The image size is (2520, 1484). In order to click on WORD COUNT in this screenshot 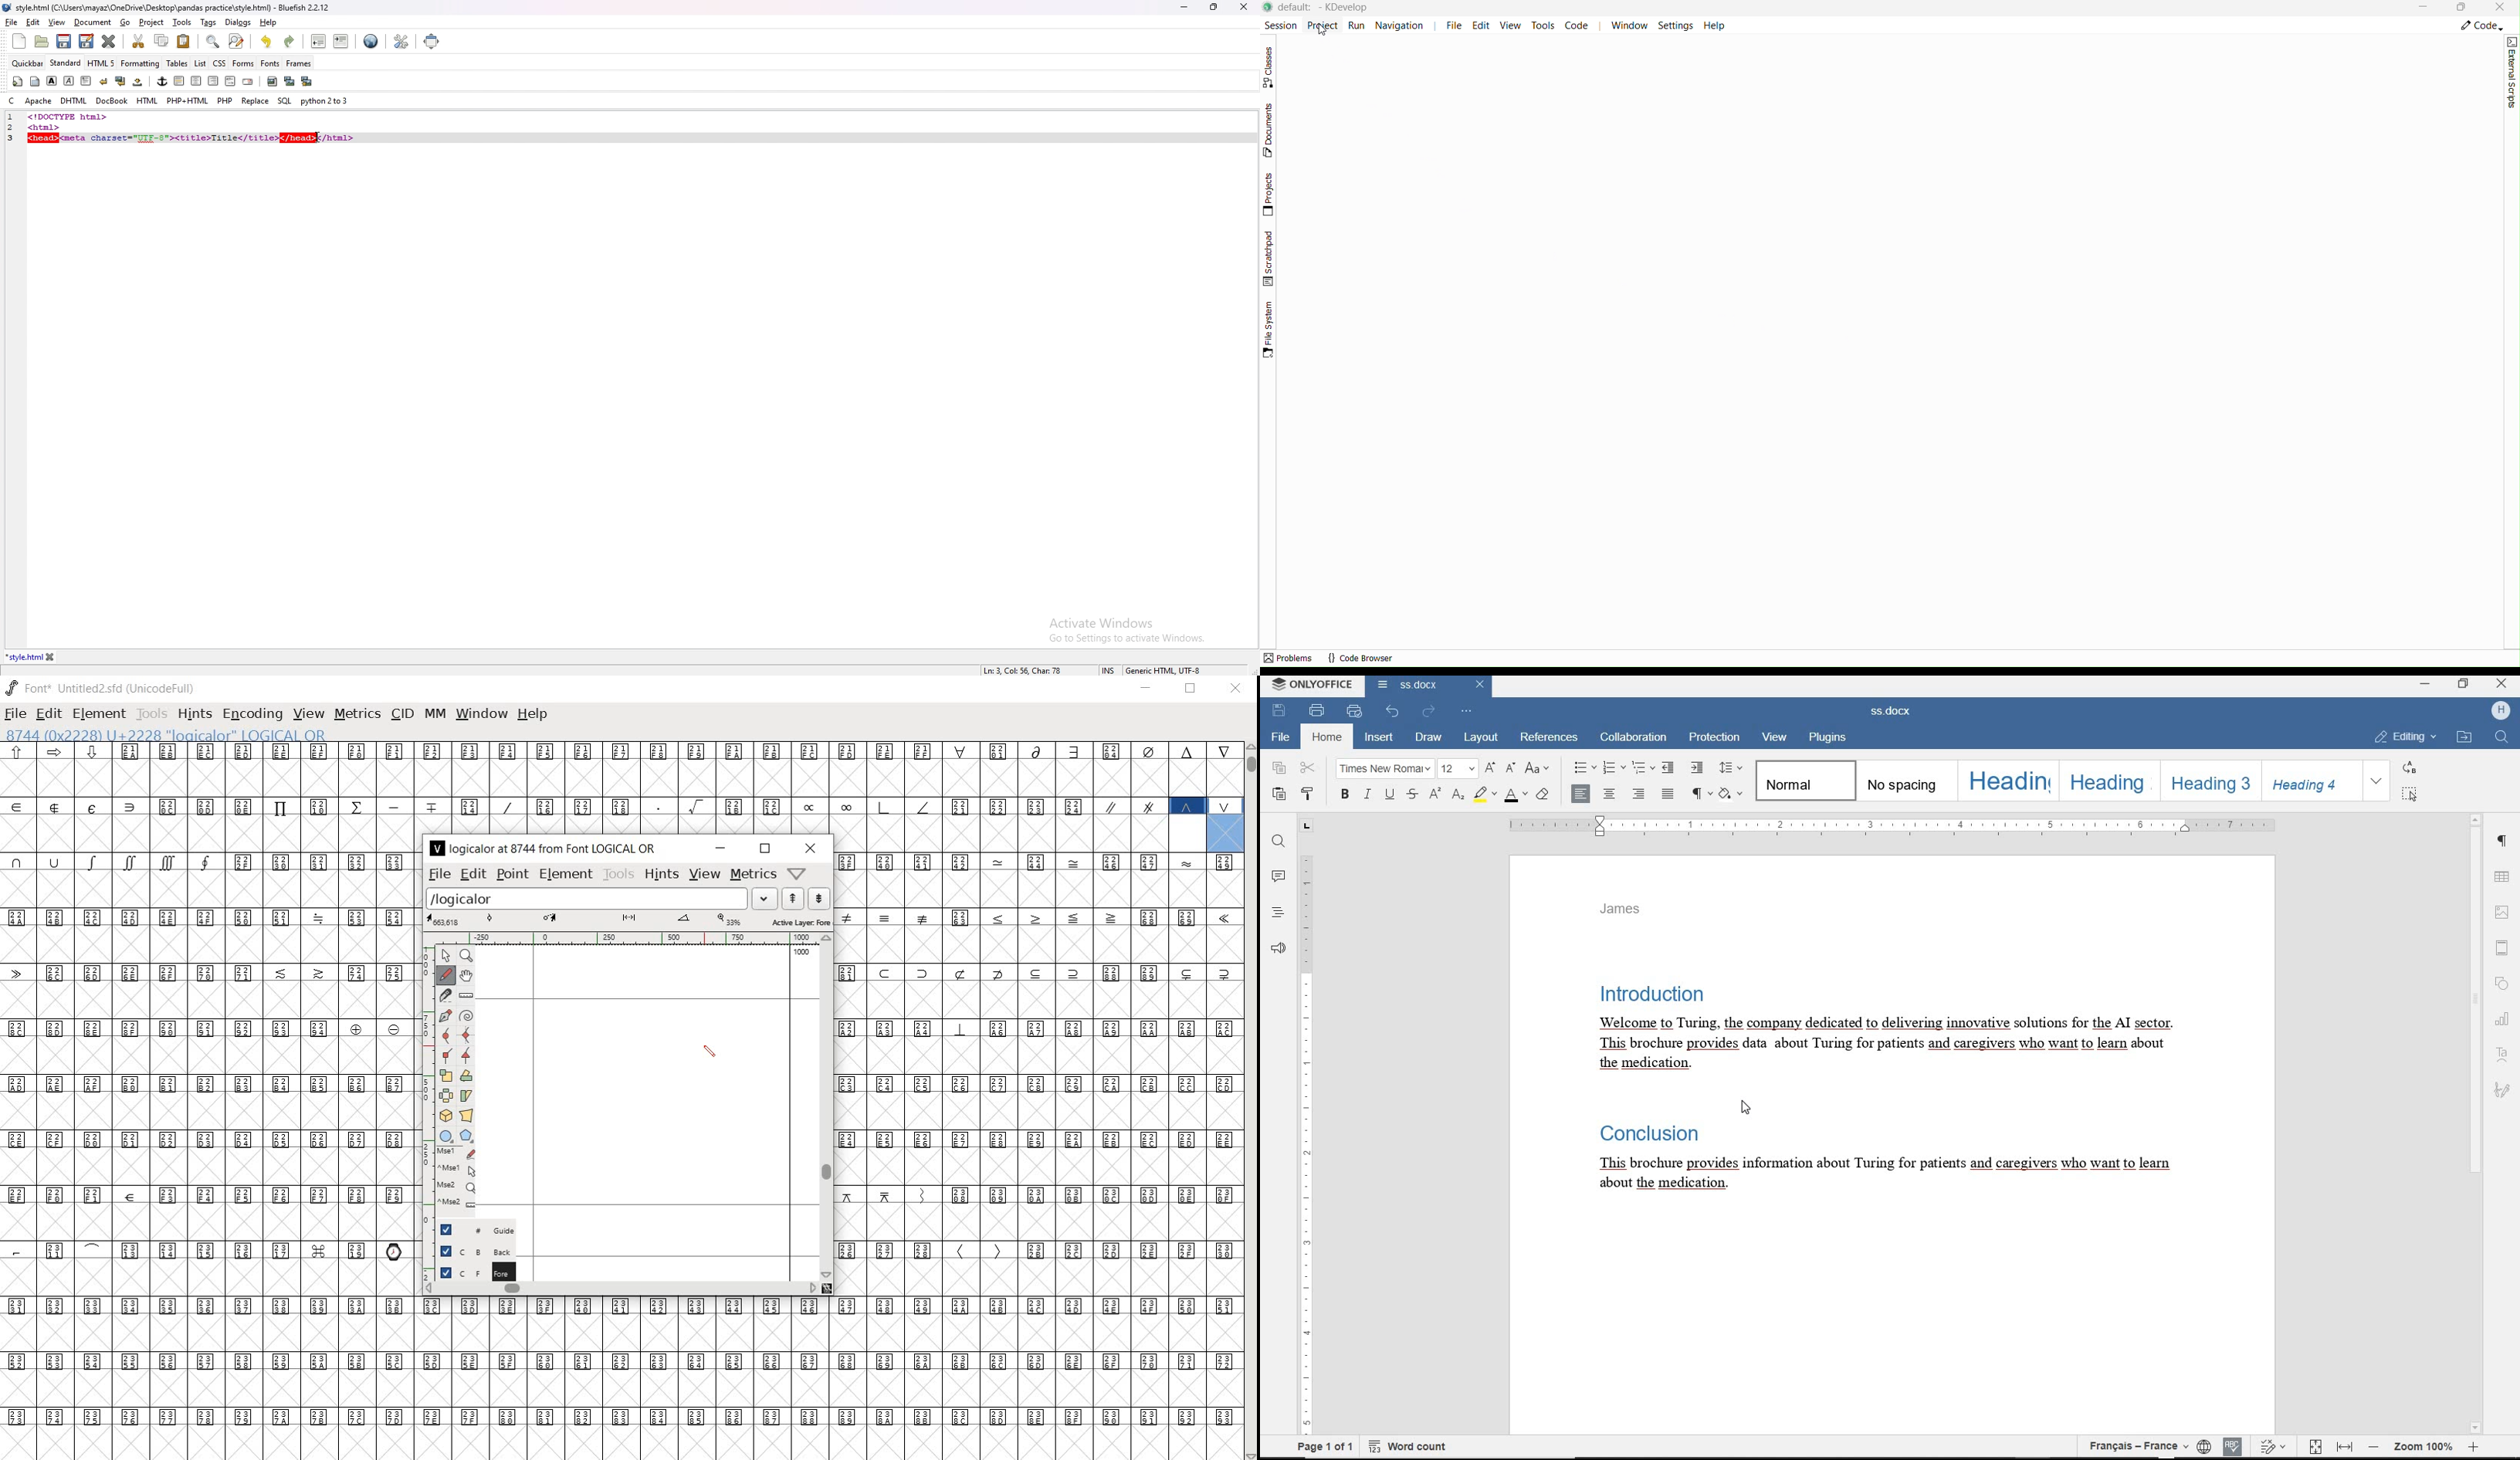, I will do `click(1414, 1445)`.